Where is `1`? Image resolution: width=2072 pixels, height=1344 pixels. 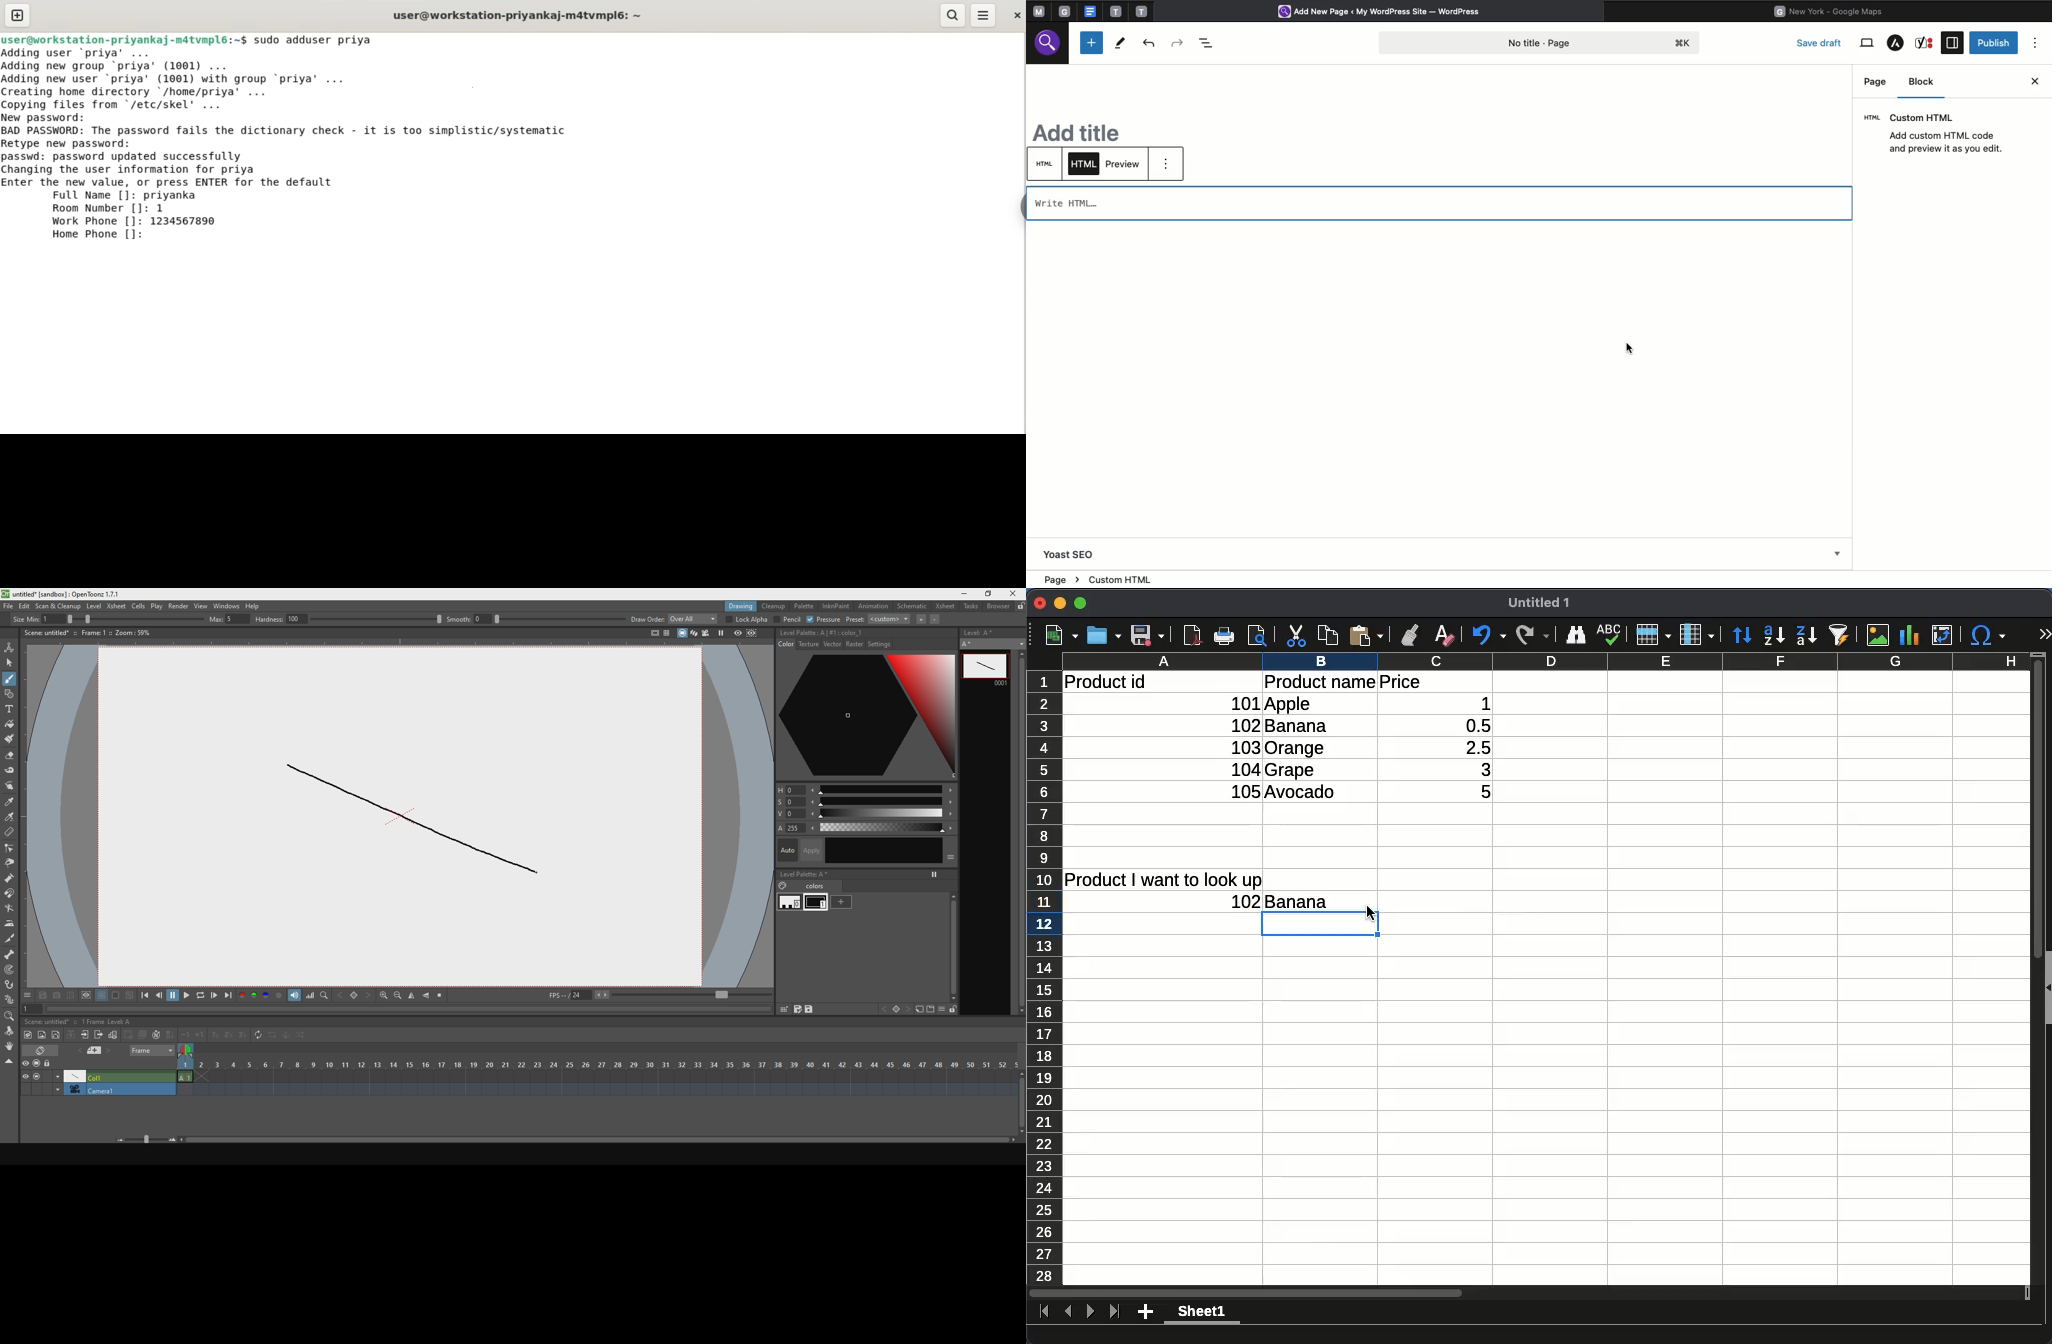
1 is located at coordinates (1475, 704).